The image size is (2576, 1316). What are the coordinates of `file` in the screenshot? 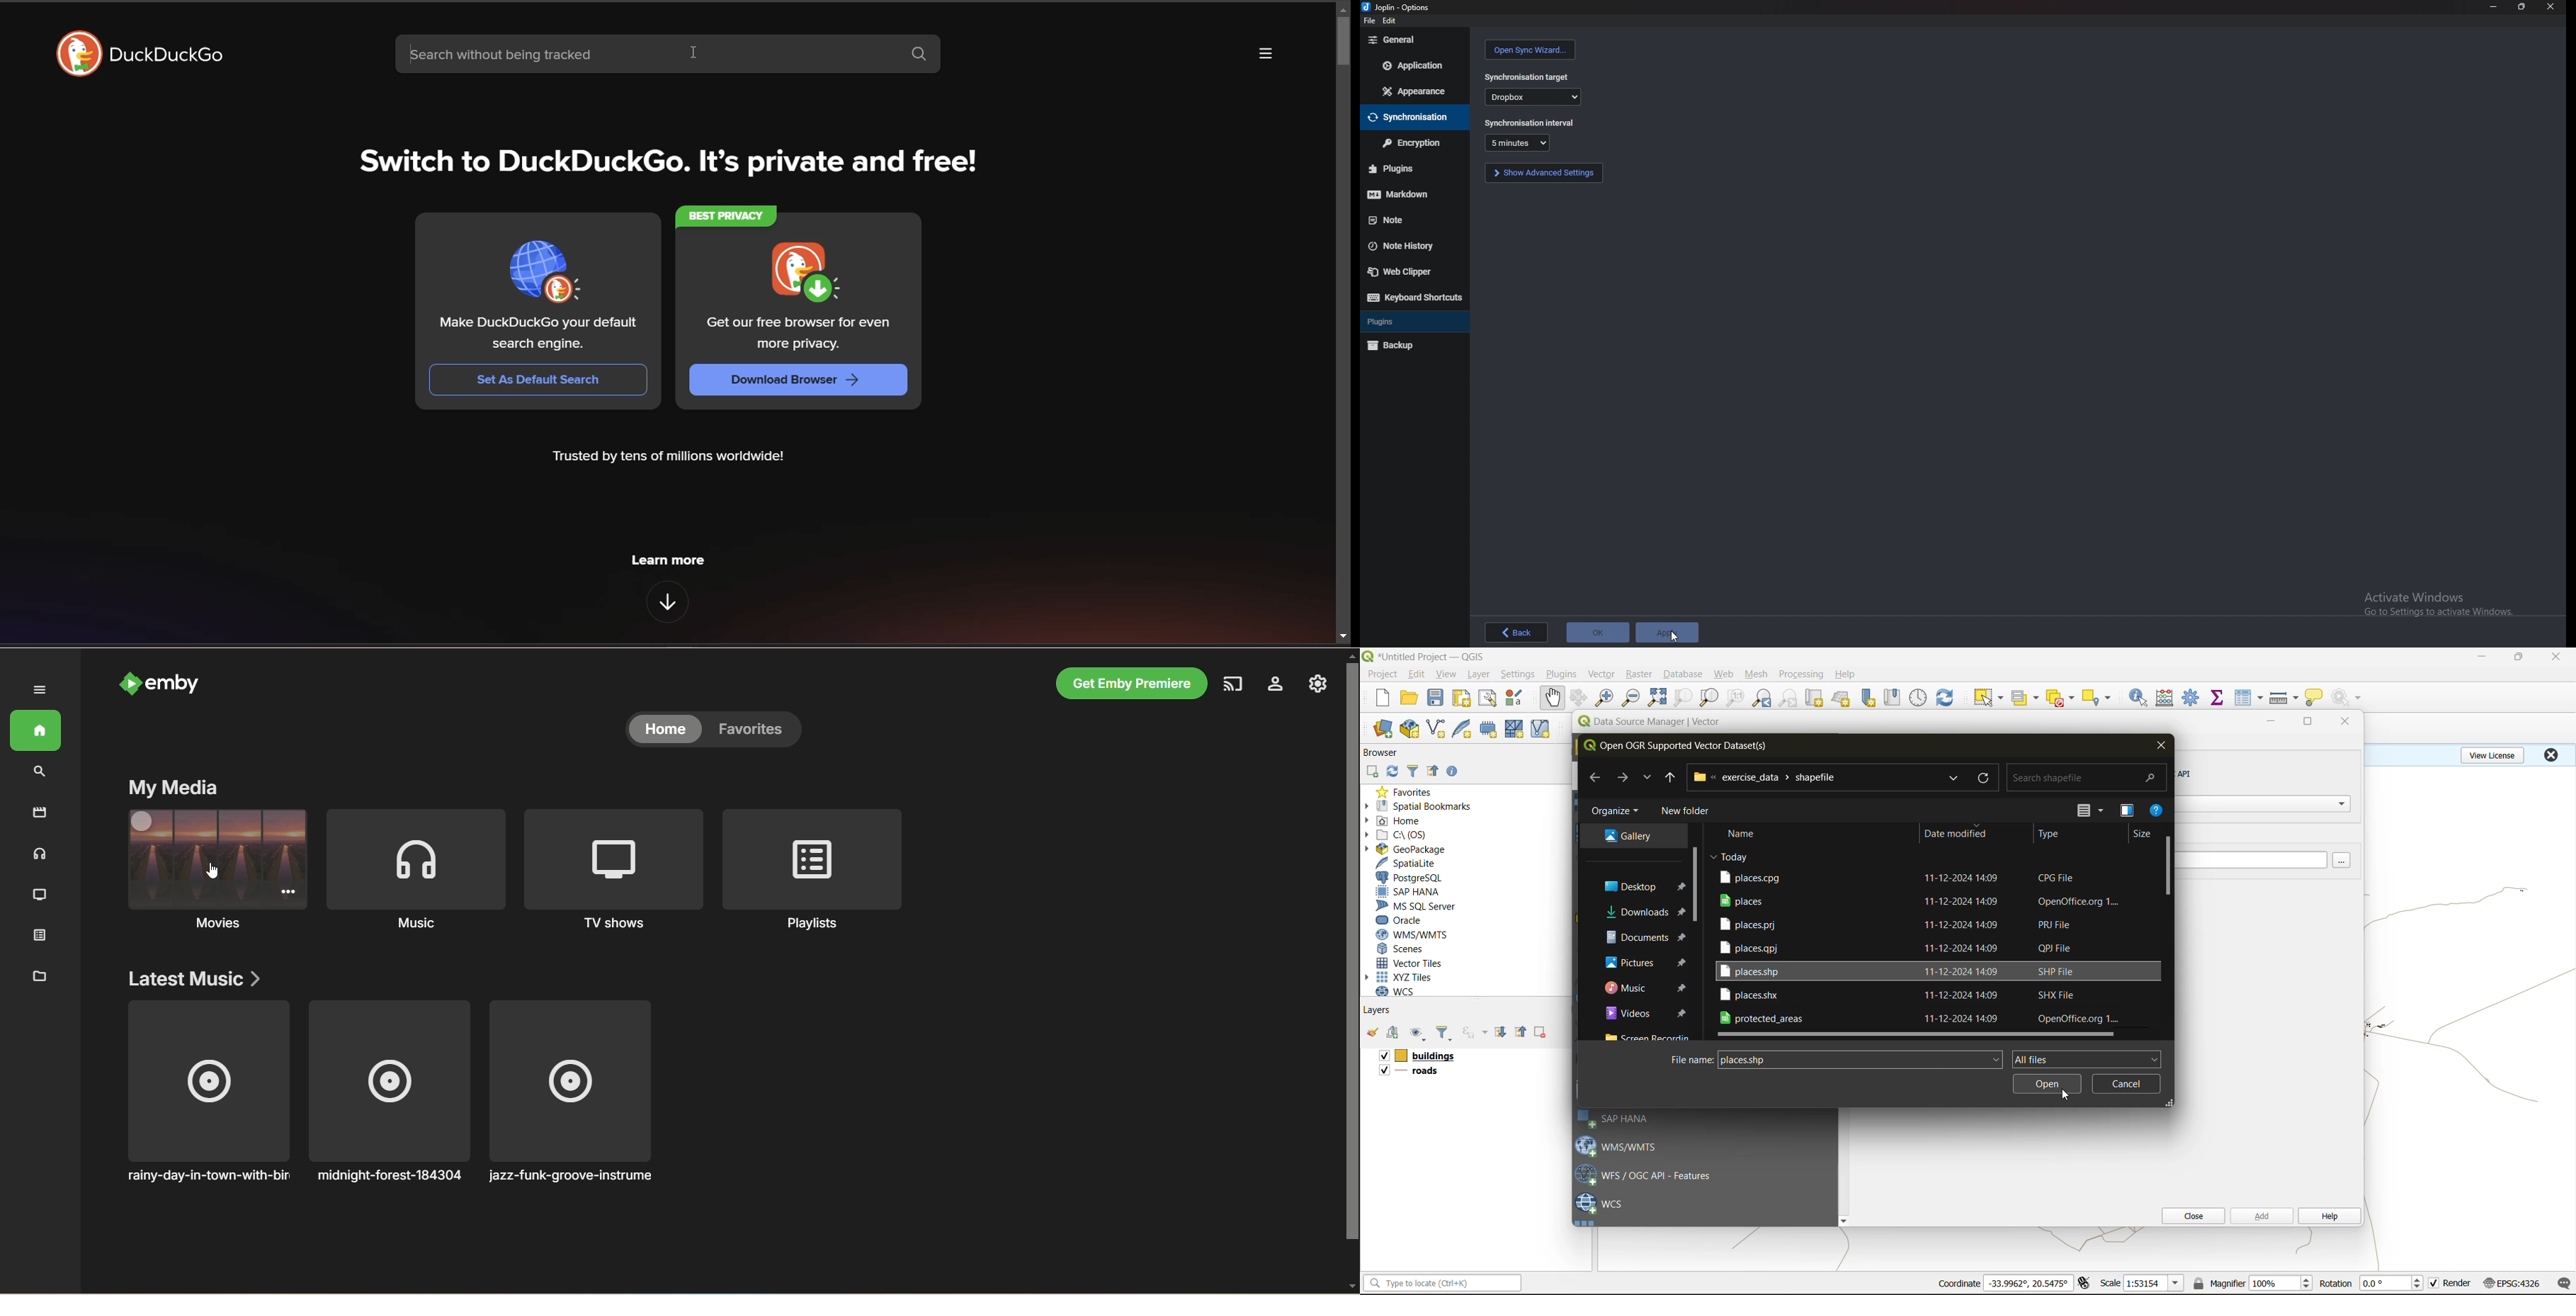 It's located at (1368, 22).